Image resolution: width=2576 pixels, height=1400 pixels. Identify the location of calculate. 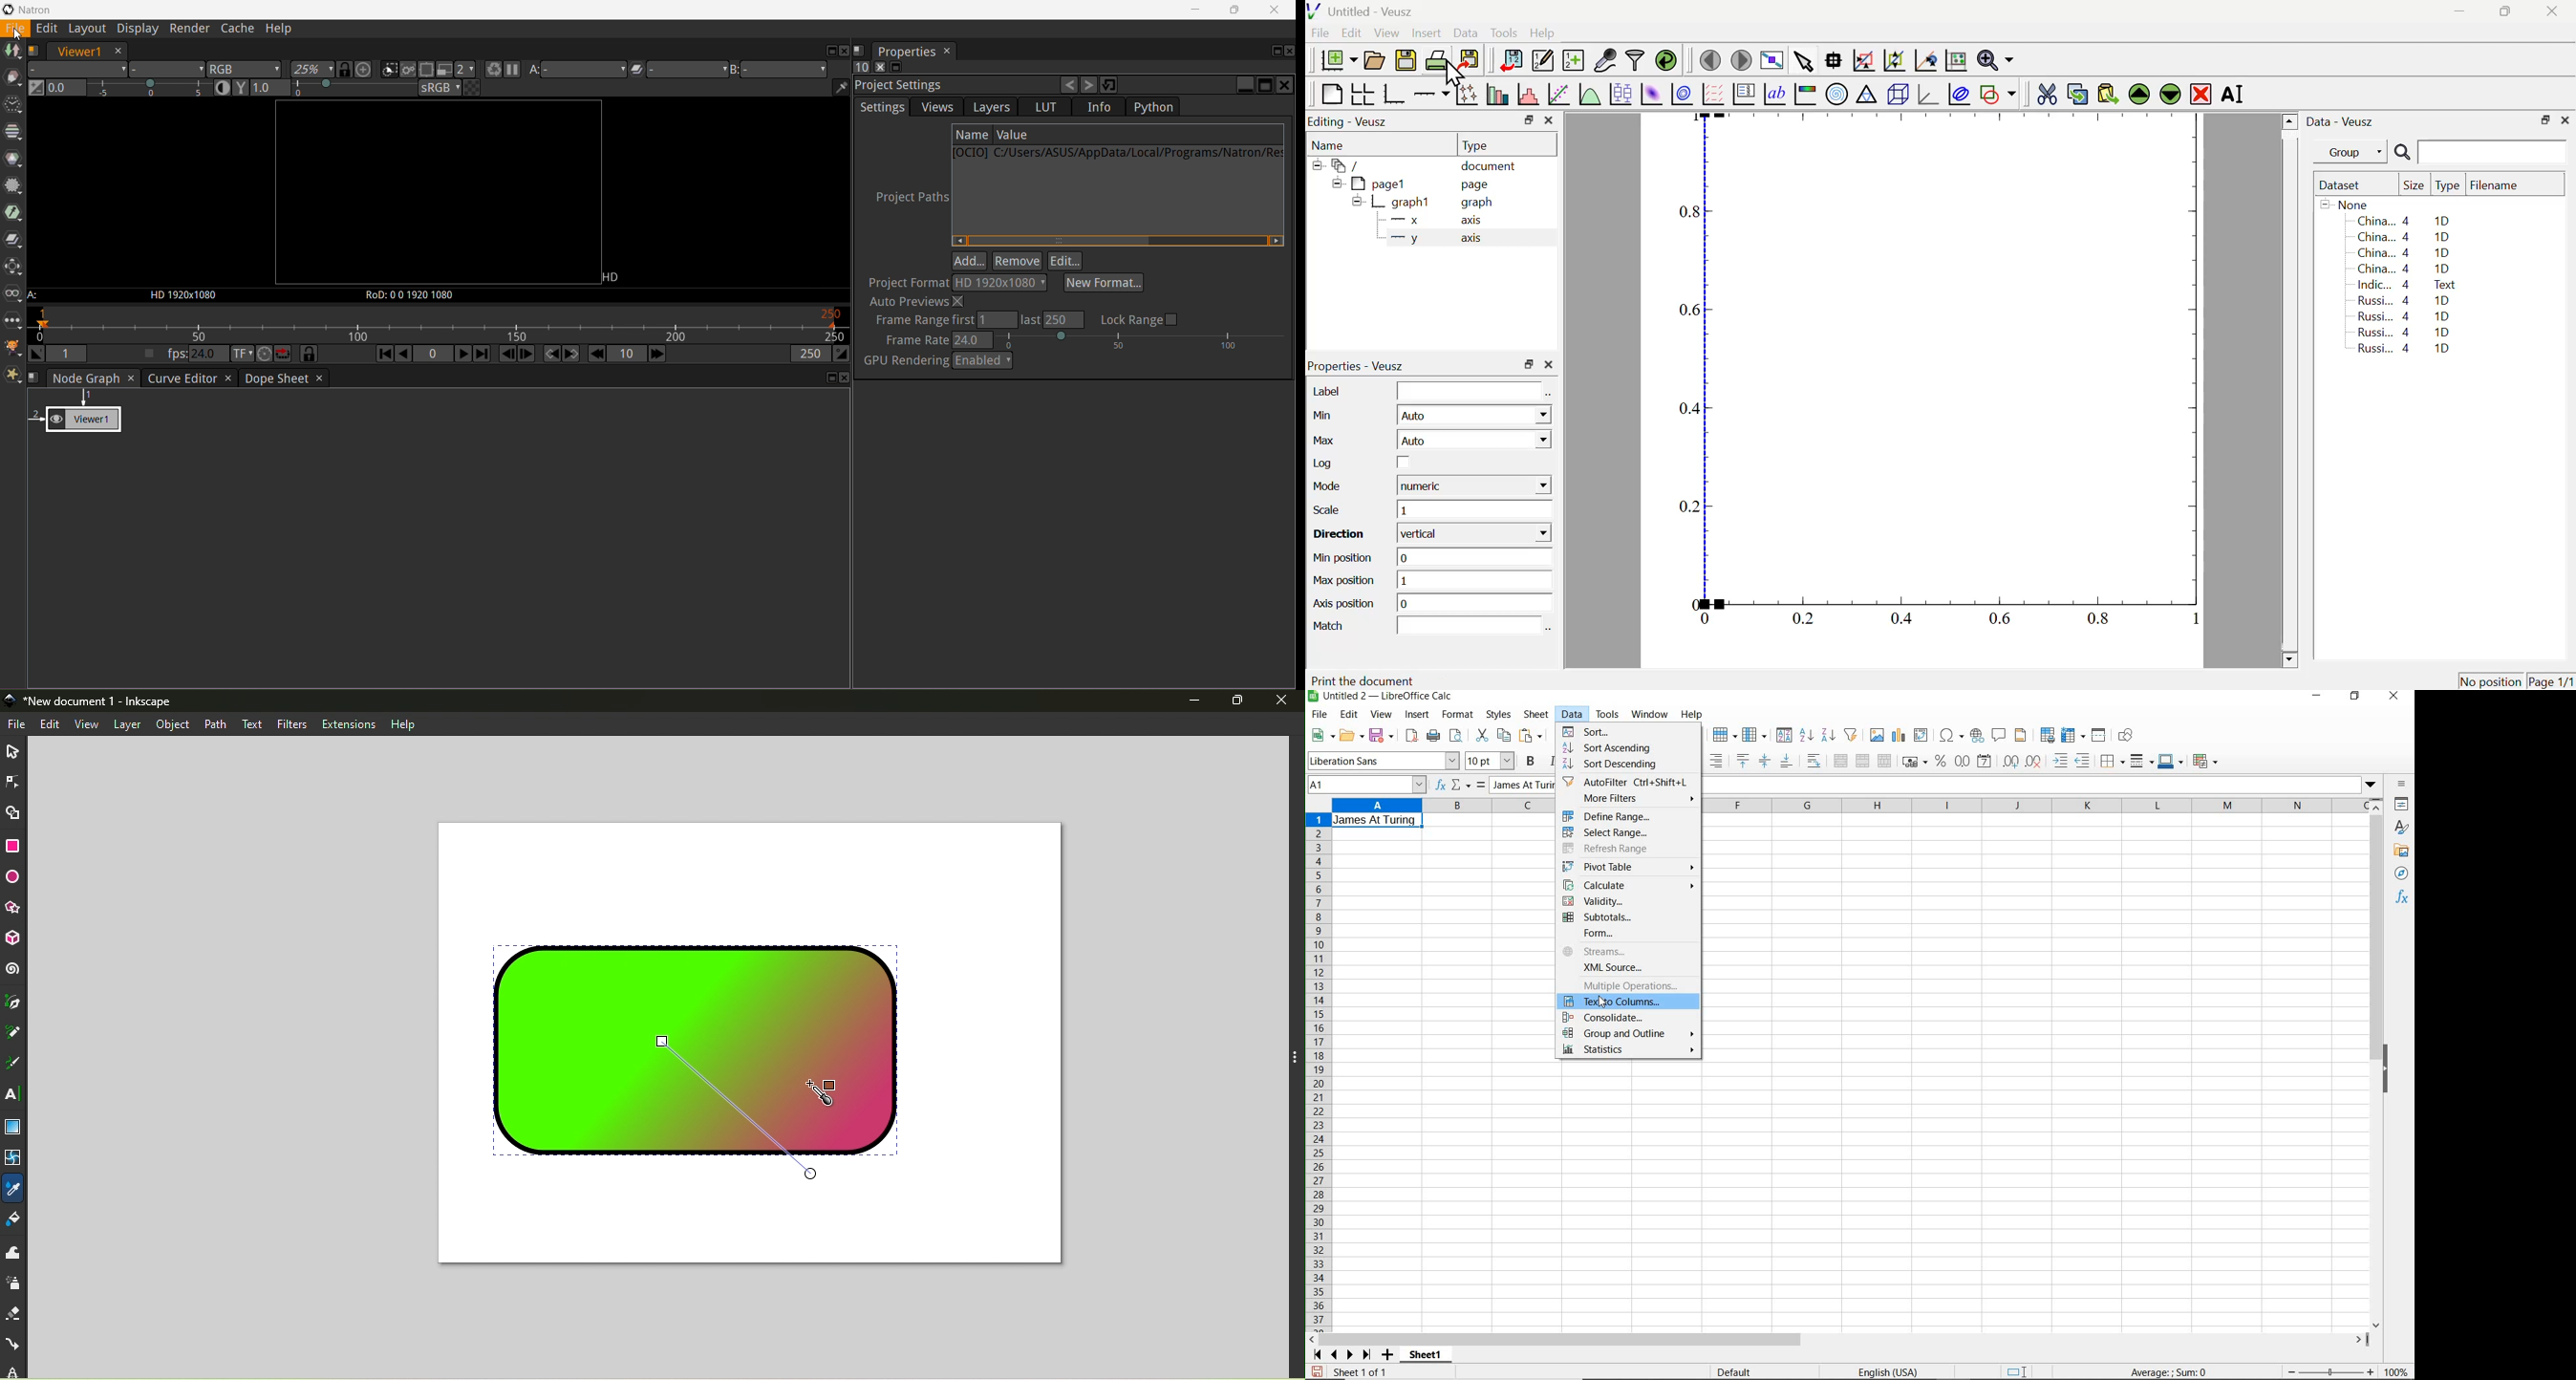
(1630, 885).